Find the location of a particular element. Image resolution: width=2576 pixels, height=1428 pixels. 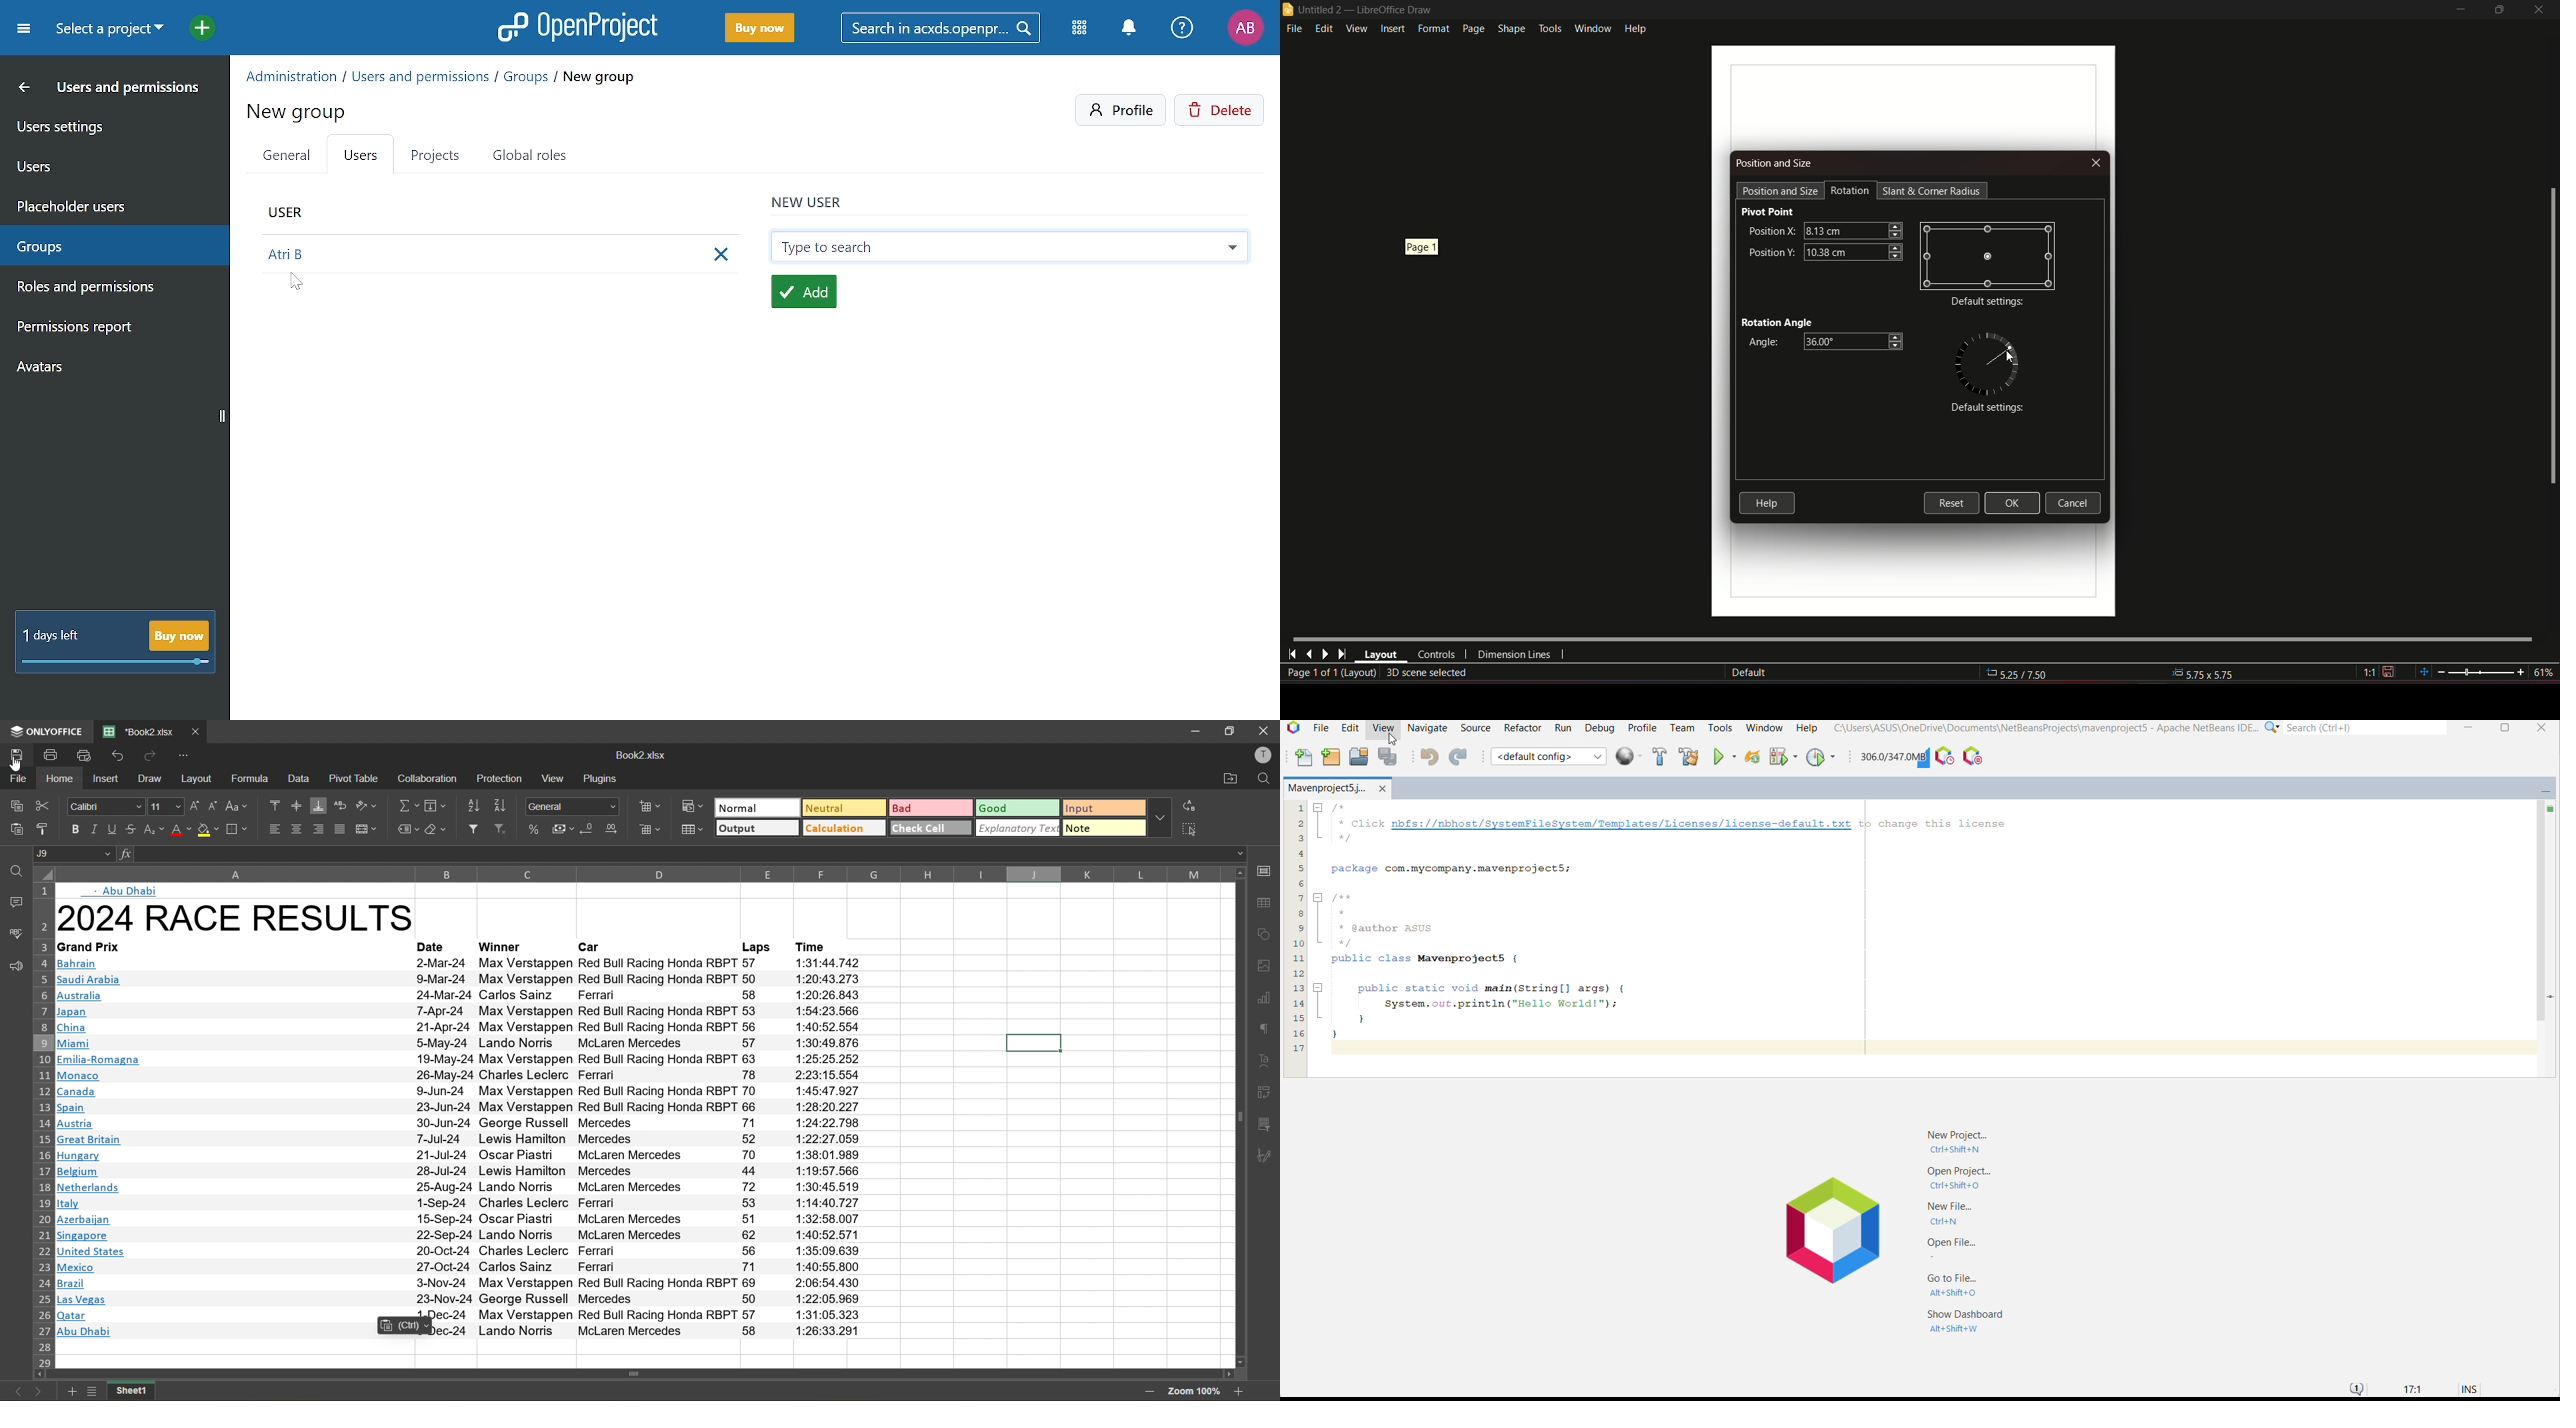

call settings is located at coordinates (1265, 872).